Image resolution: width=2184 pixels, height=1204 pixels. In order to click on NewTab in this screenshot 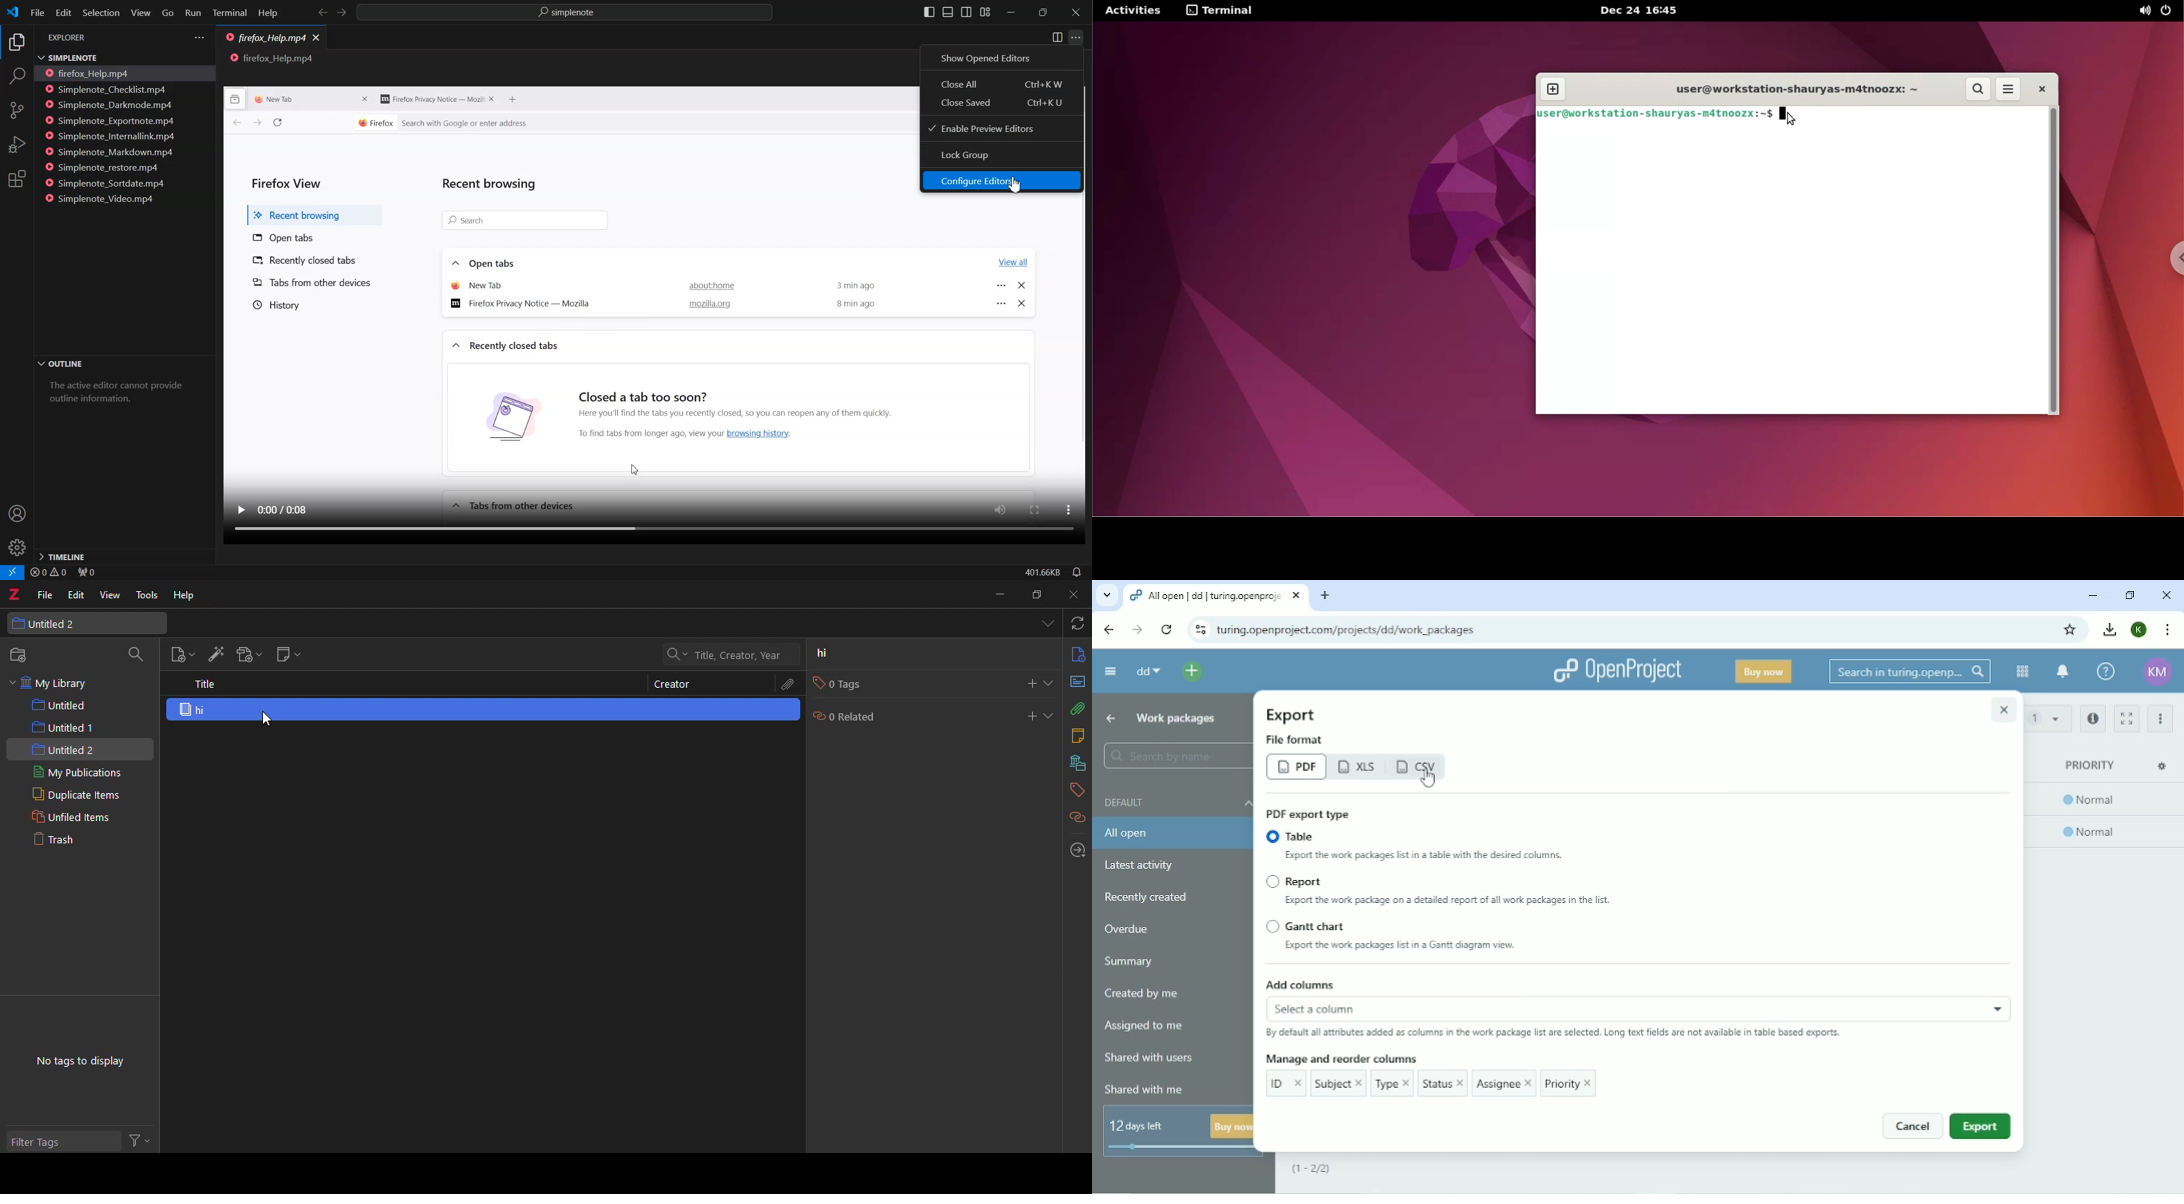, I will do `click(285, 98)`.